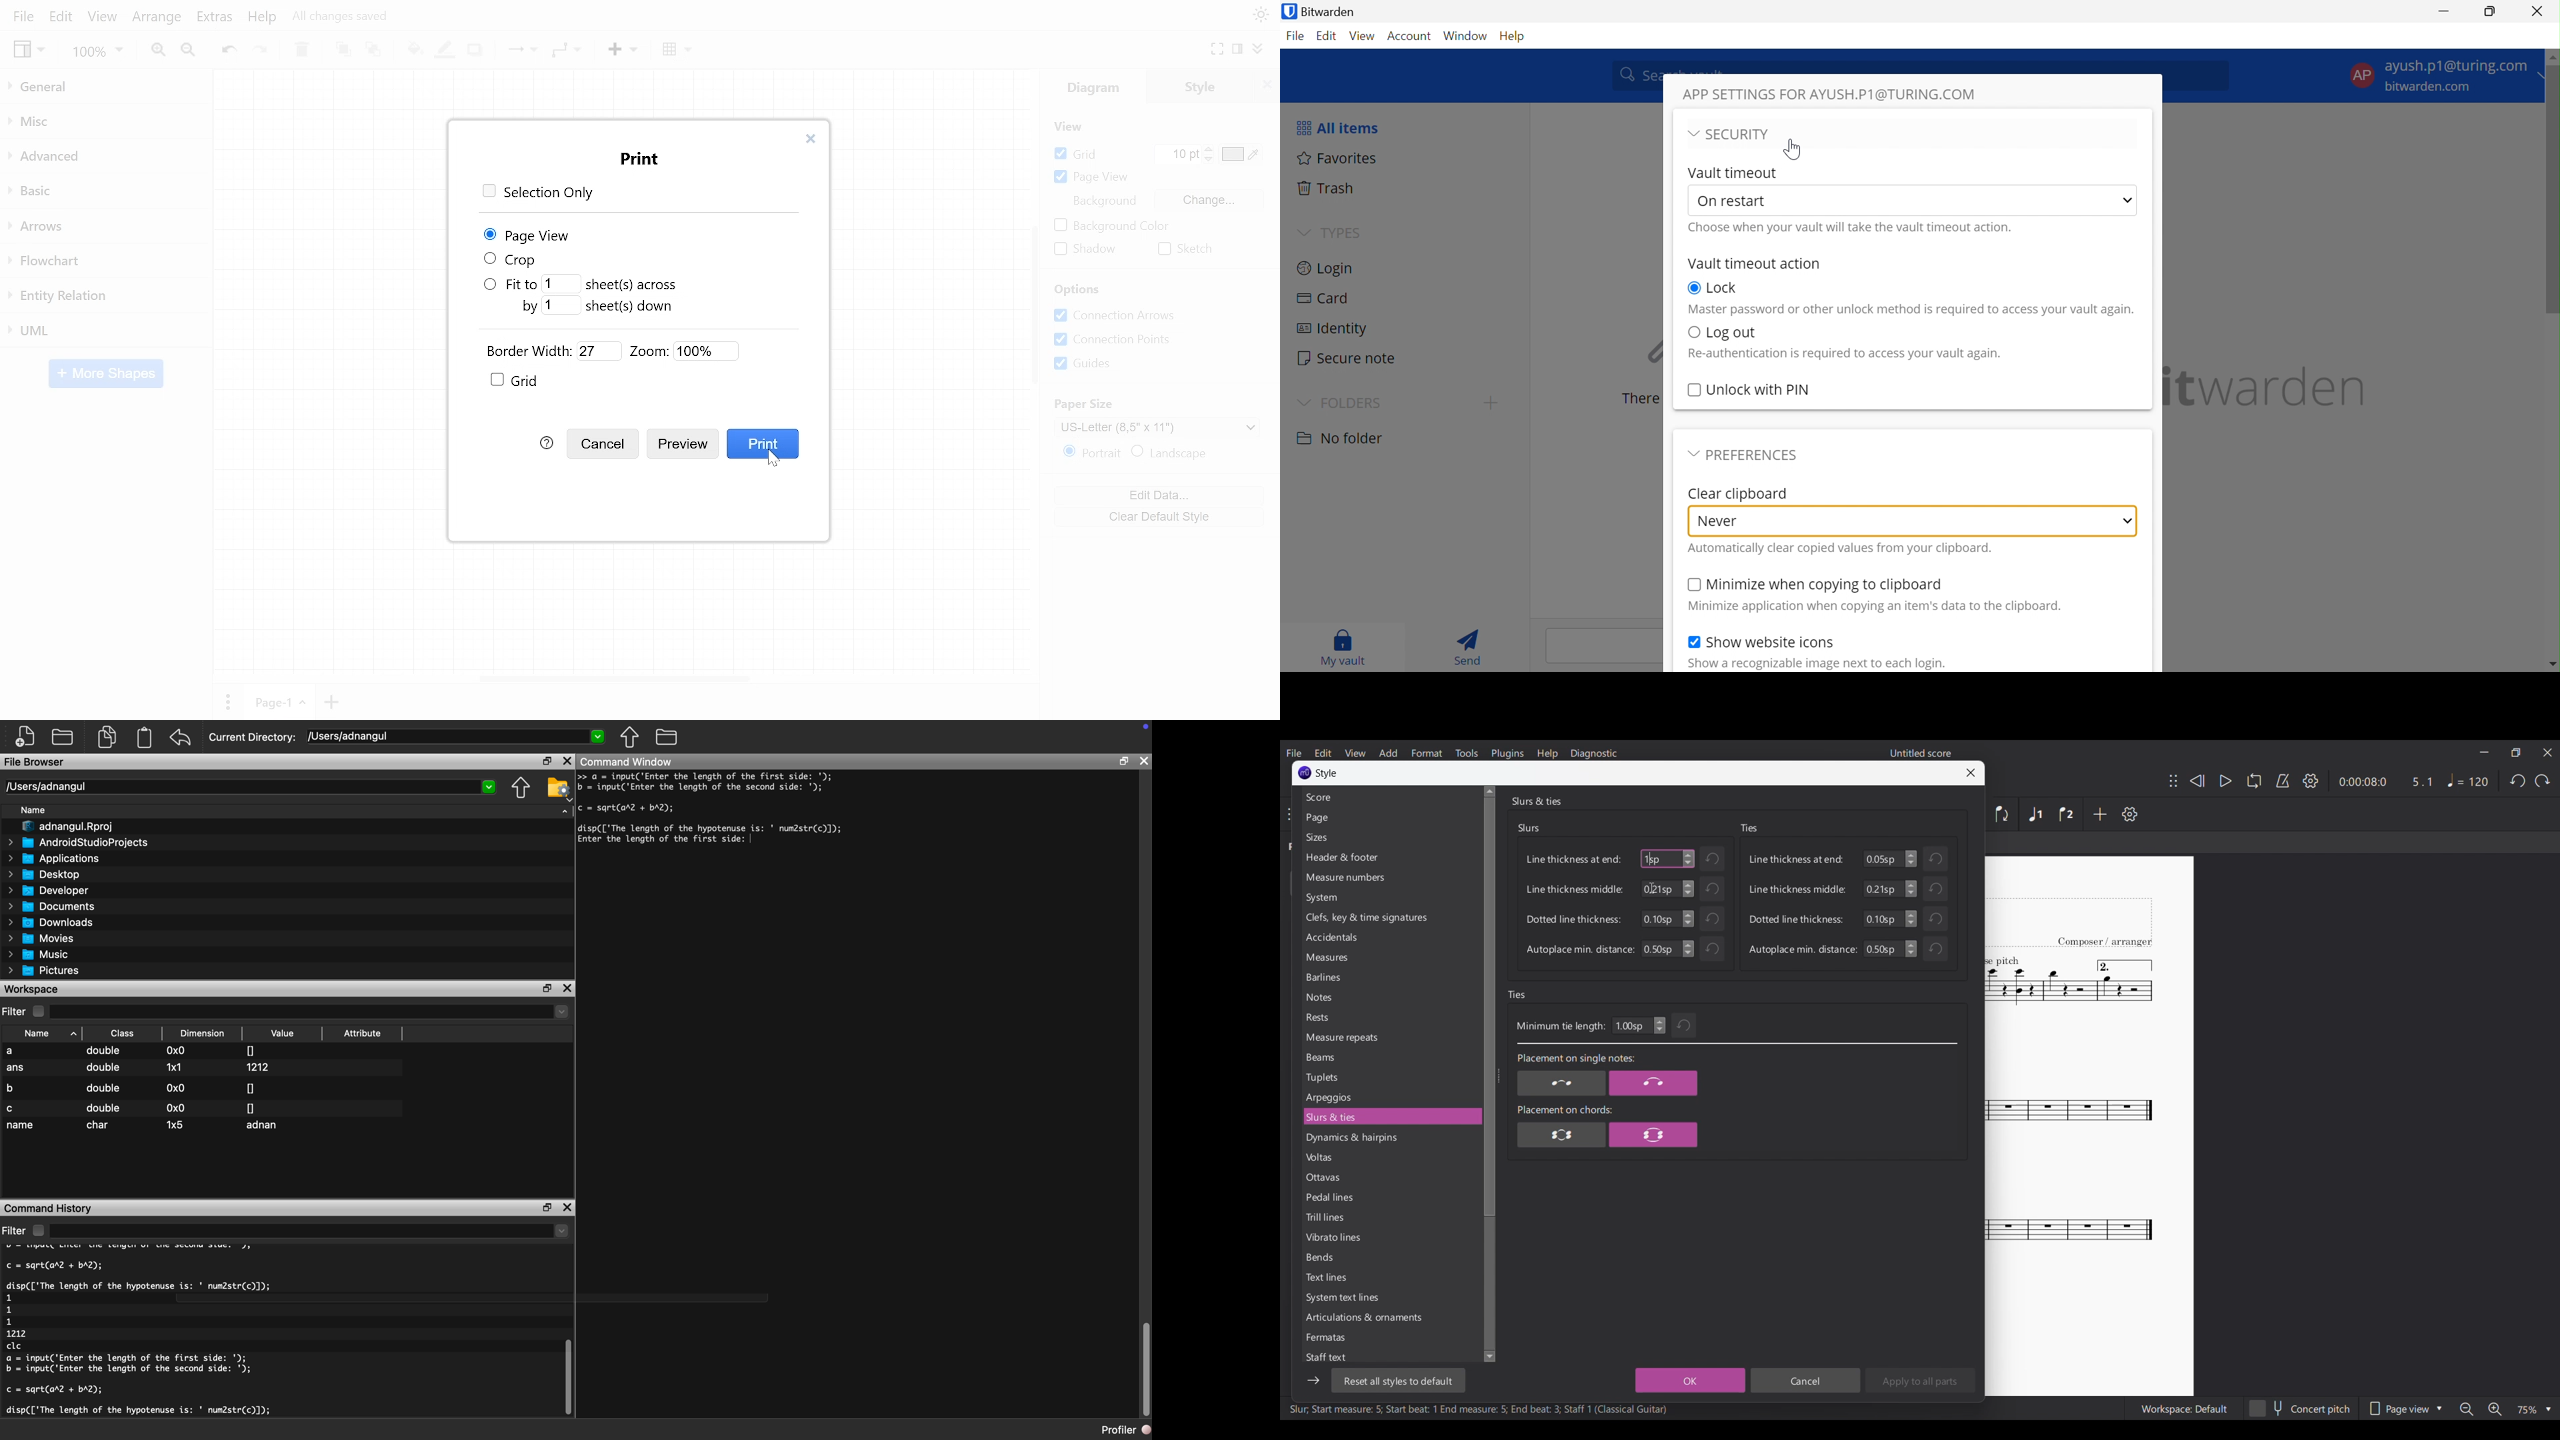  What do you see at coordinates (1337, 328) in the screenshot?
I see `Identity` at bounding box center [1337, 328].